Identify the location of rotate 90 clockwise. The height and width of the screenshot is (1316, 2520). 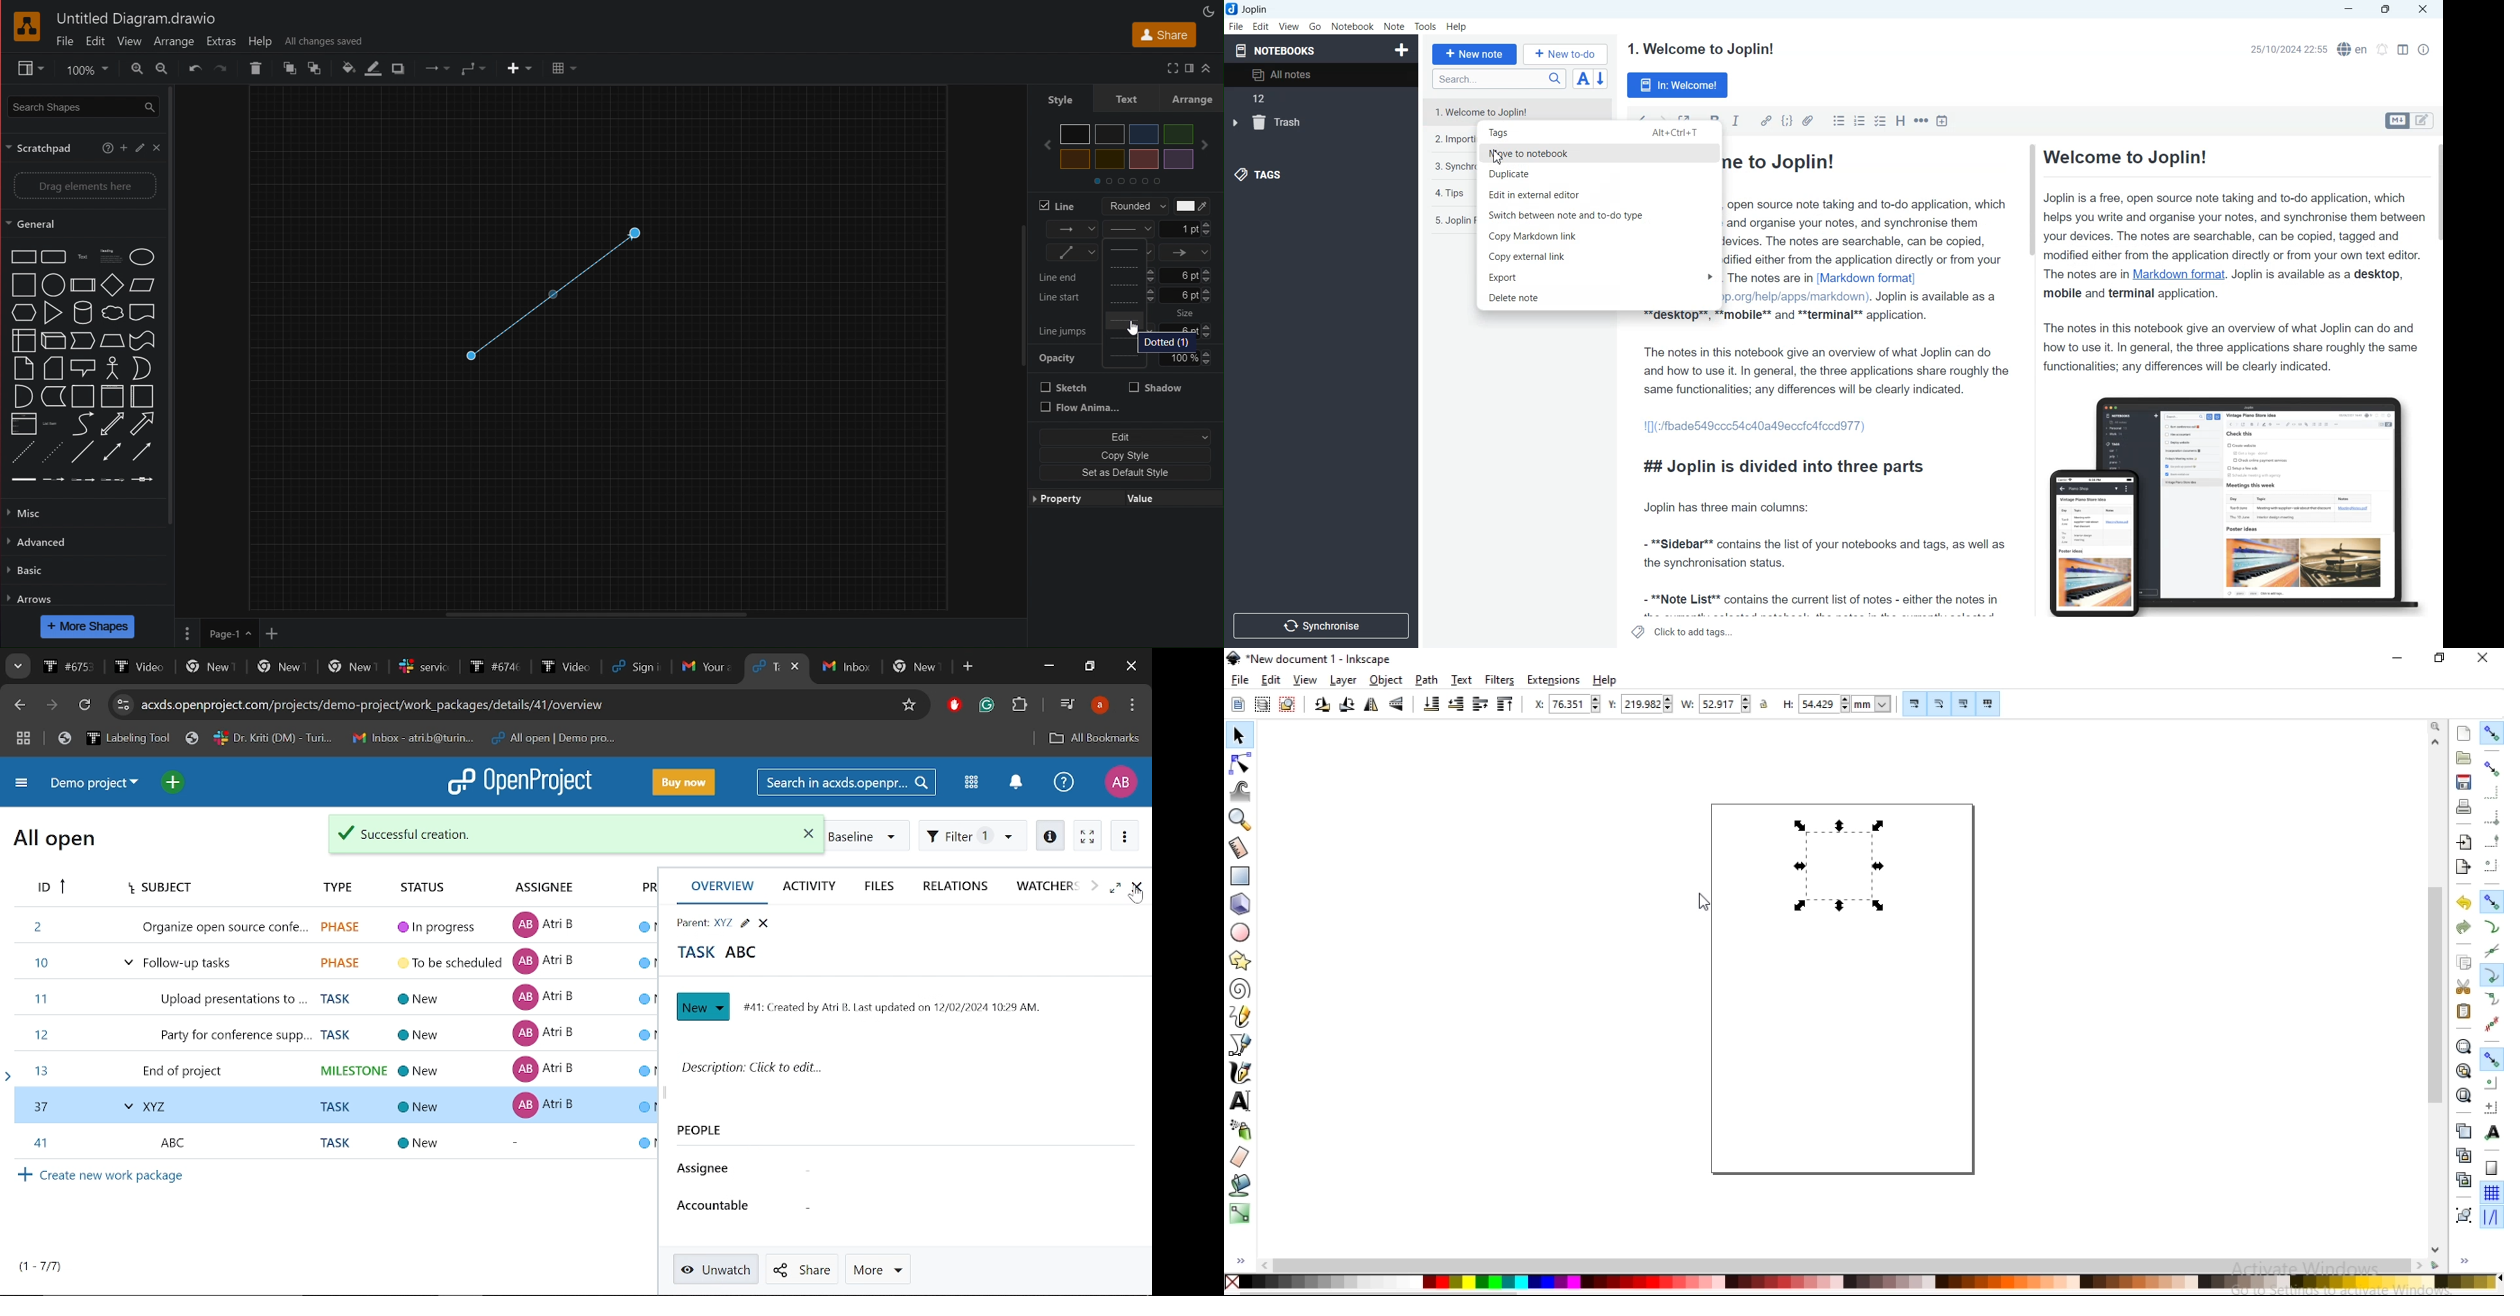
(1346, 706).